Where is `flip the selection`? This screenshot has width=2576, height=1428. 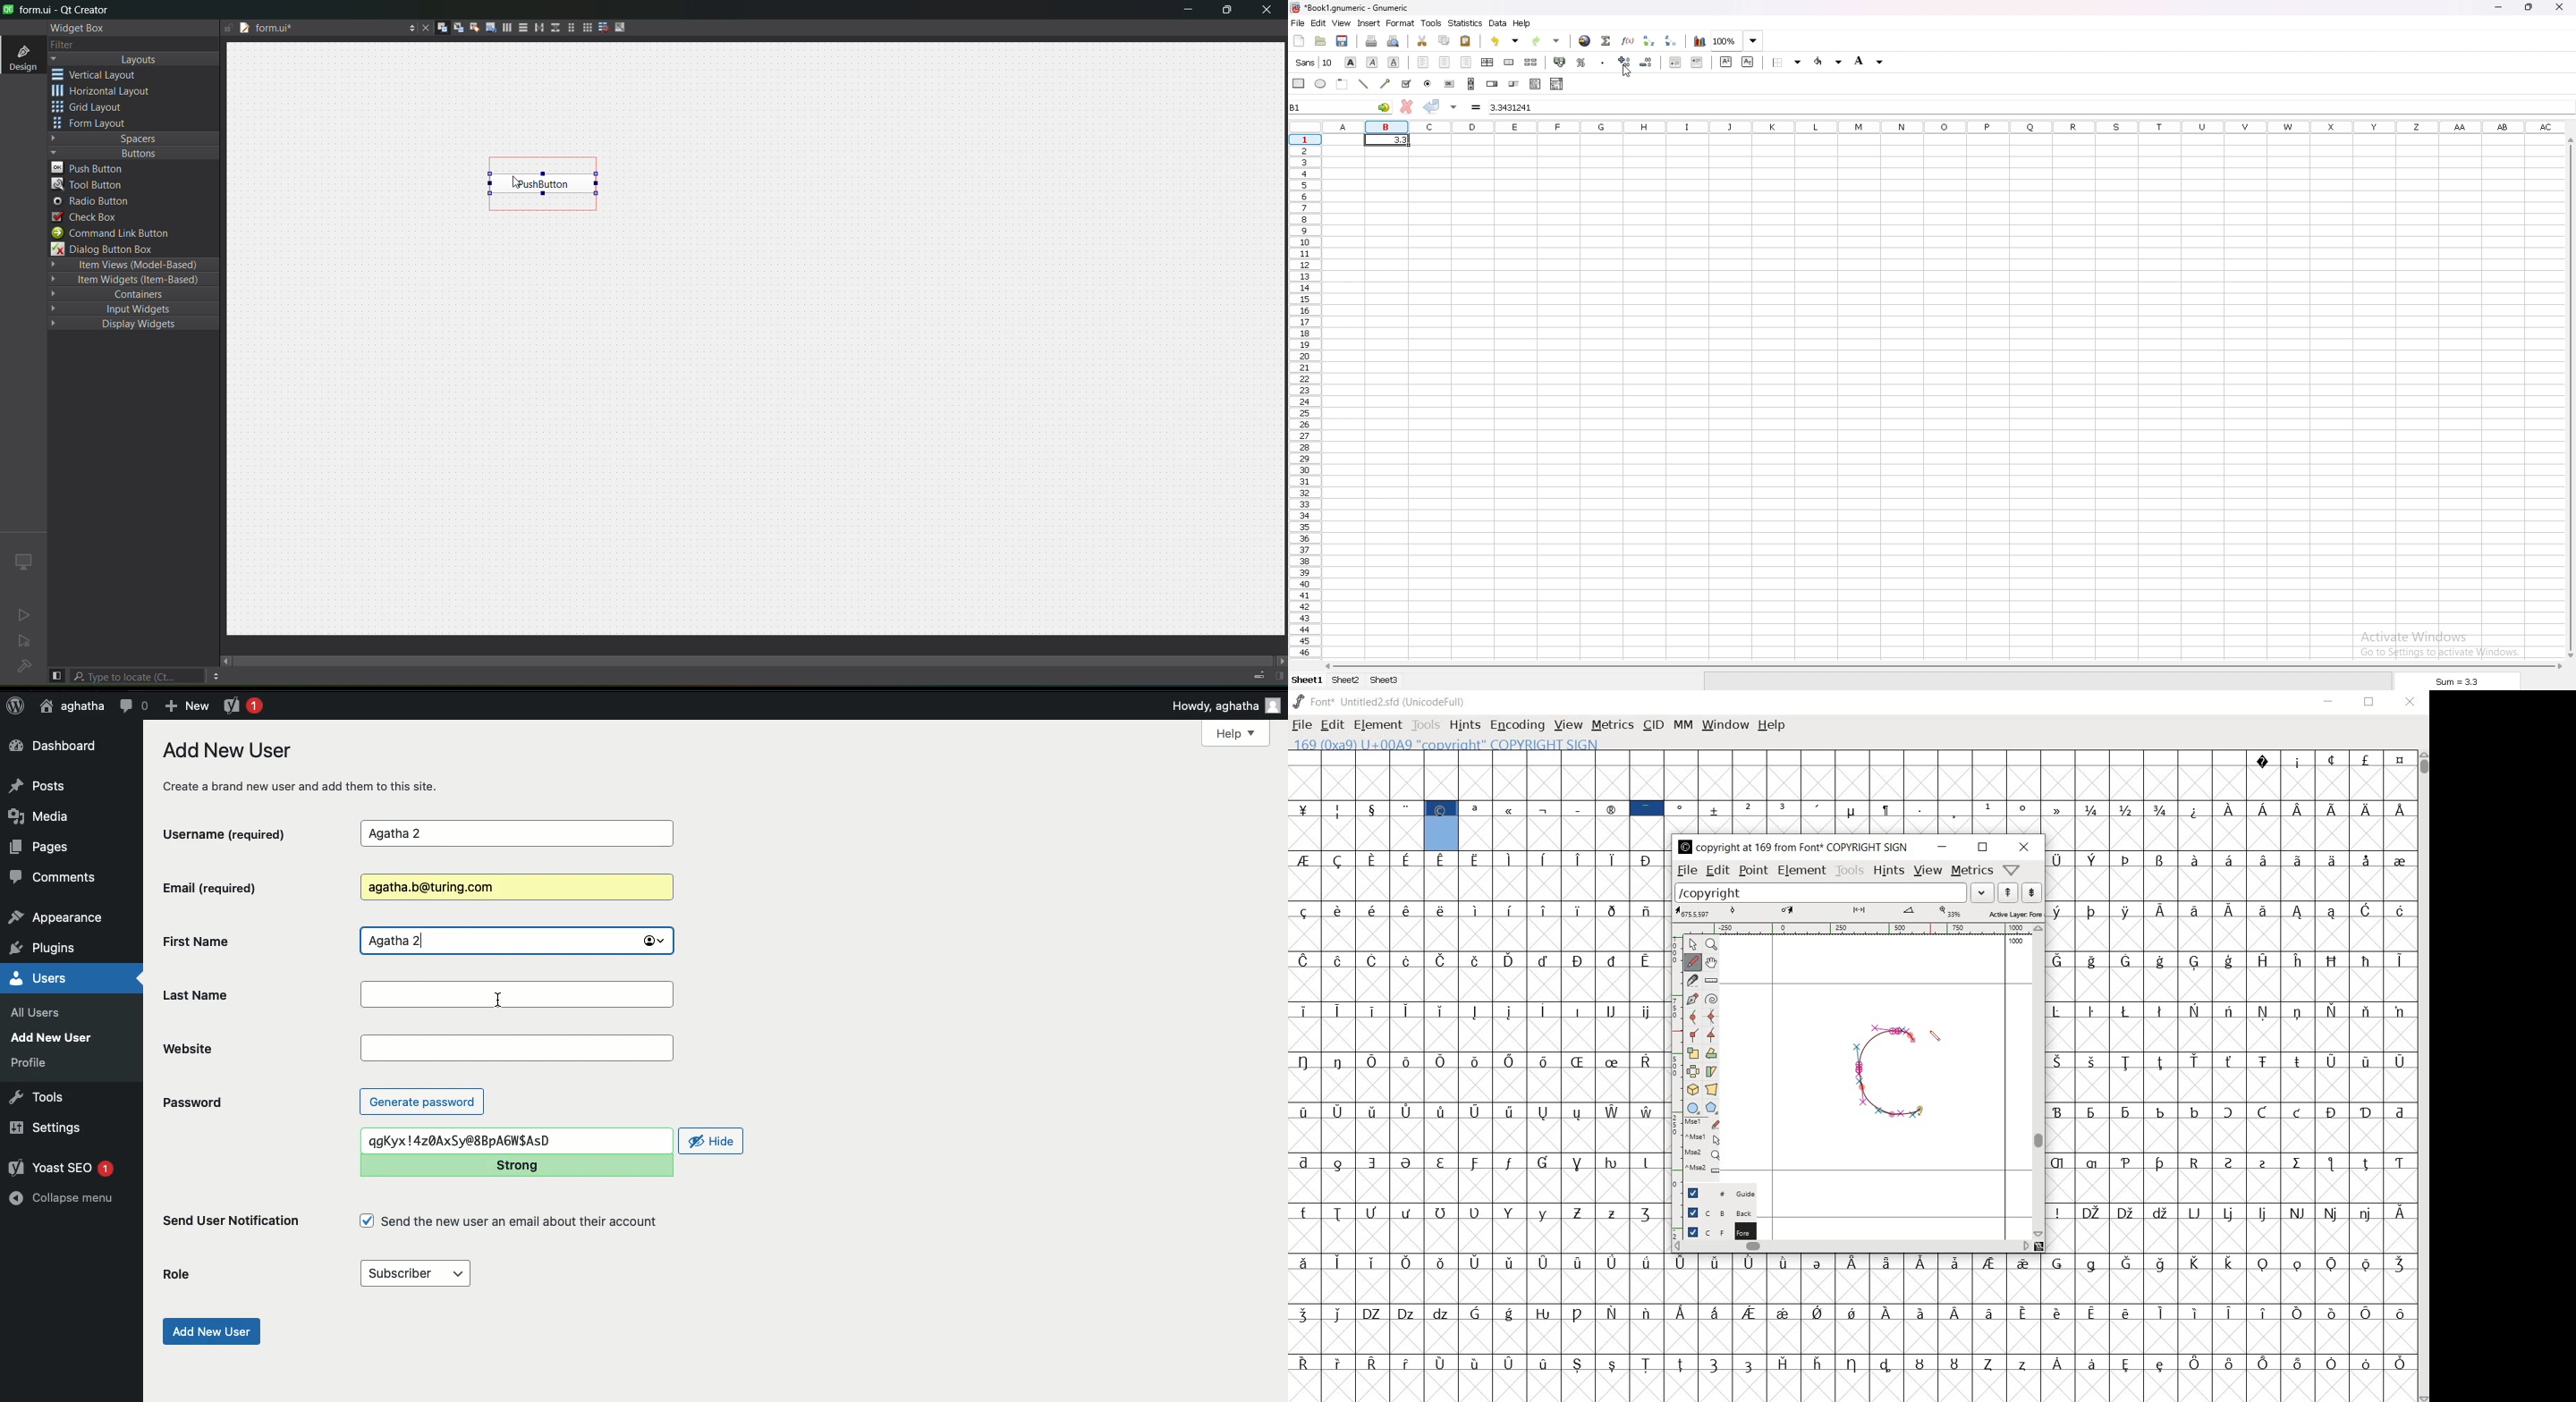 flip the selection is located at coordinates (1694, 1071).